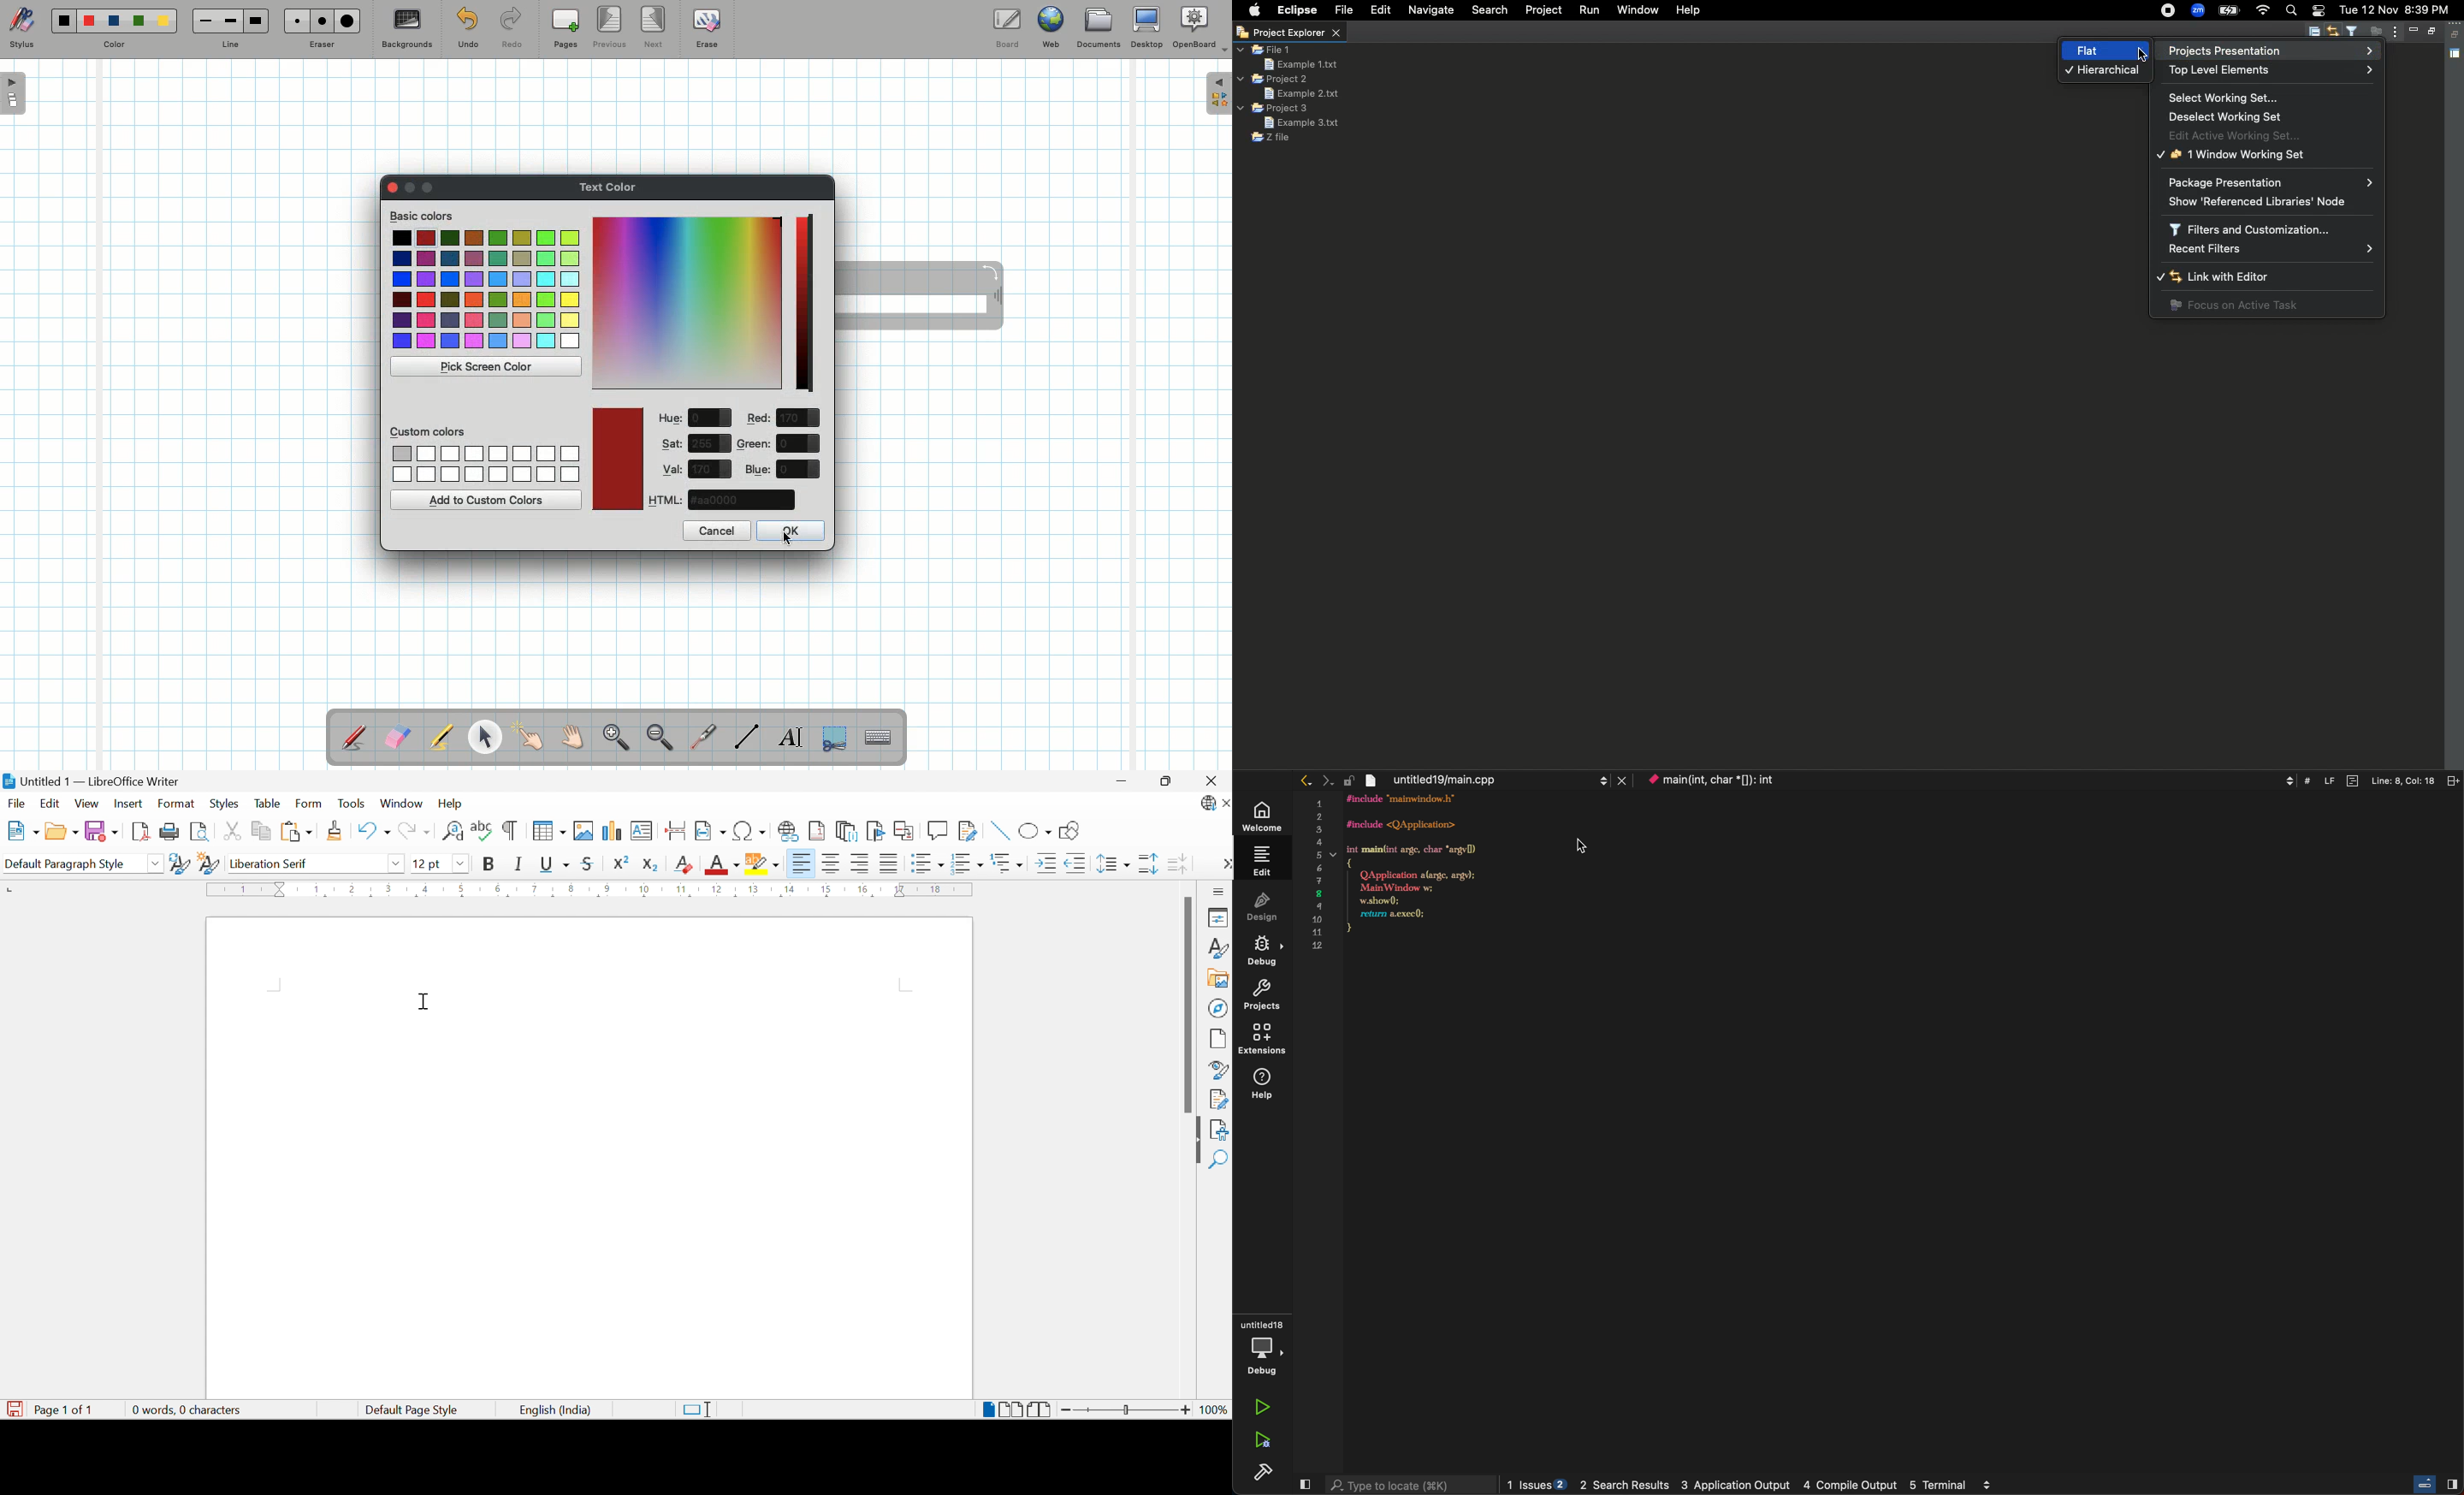 The width and height of the screenshot is (2464, 1512). I want to click on Align Center, so click(833, 865).